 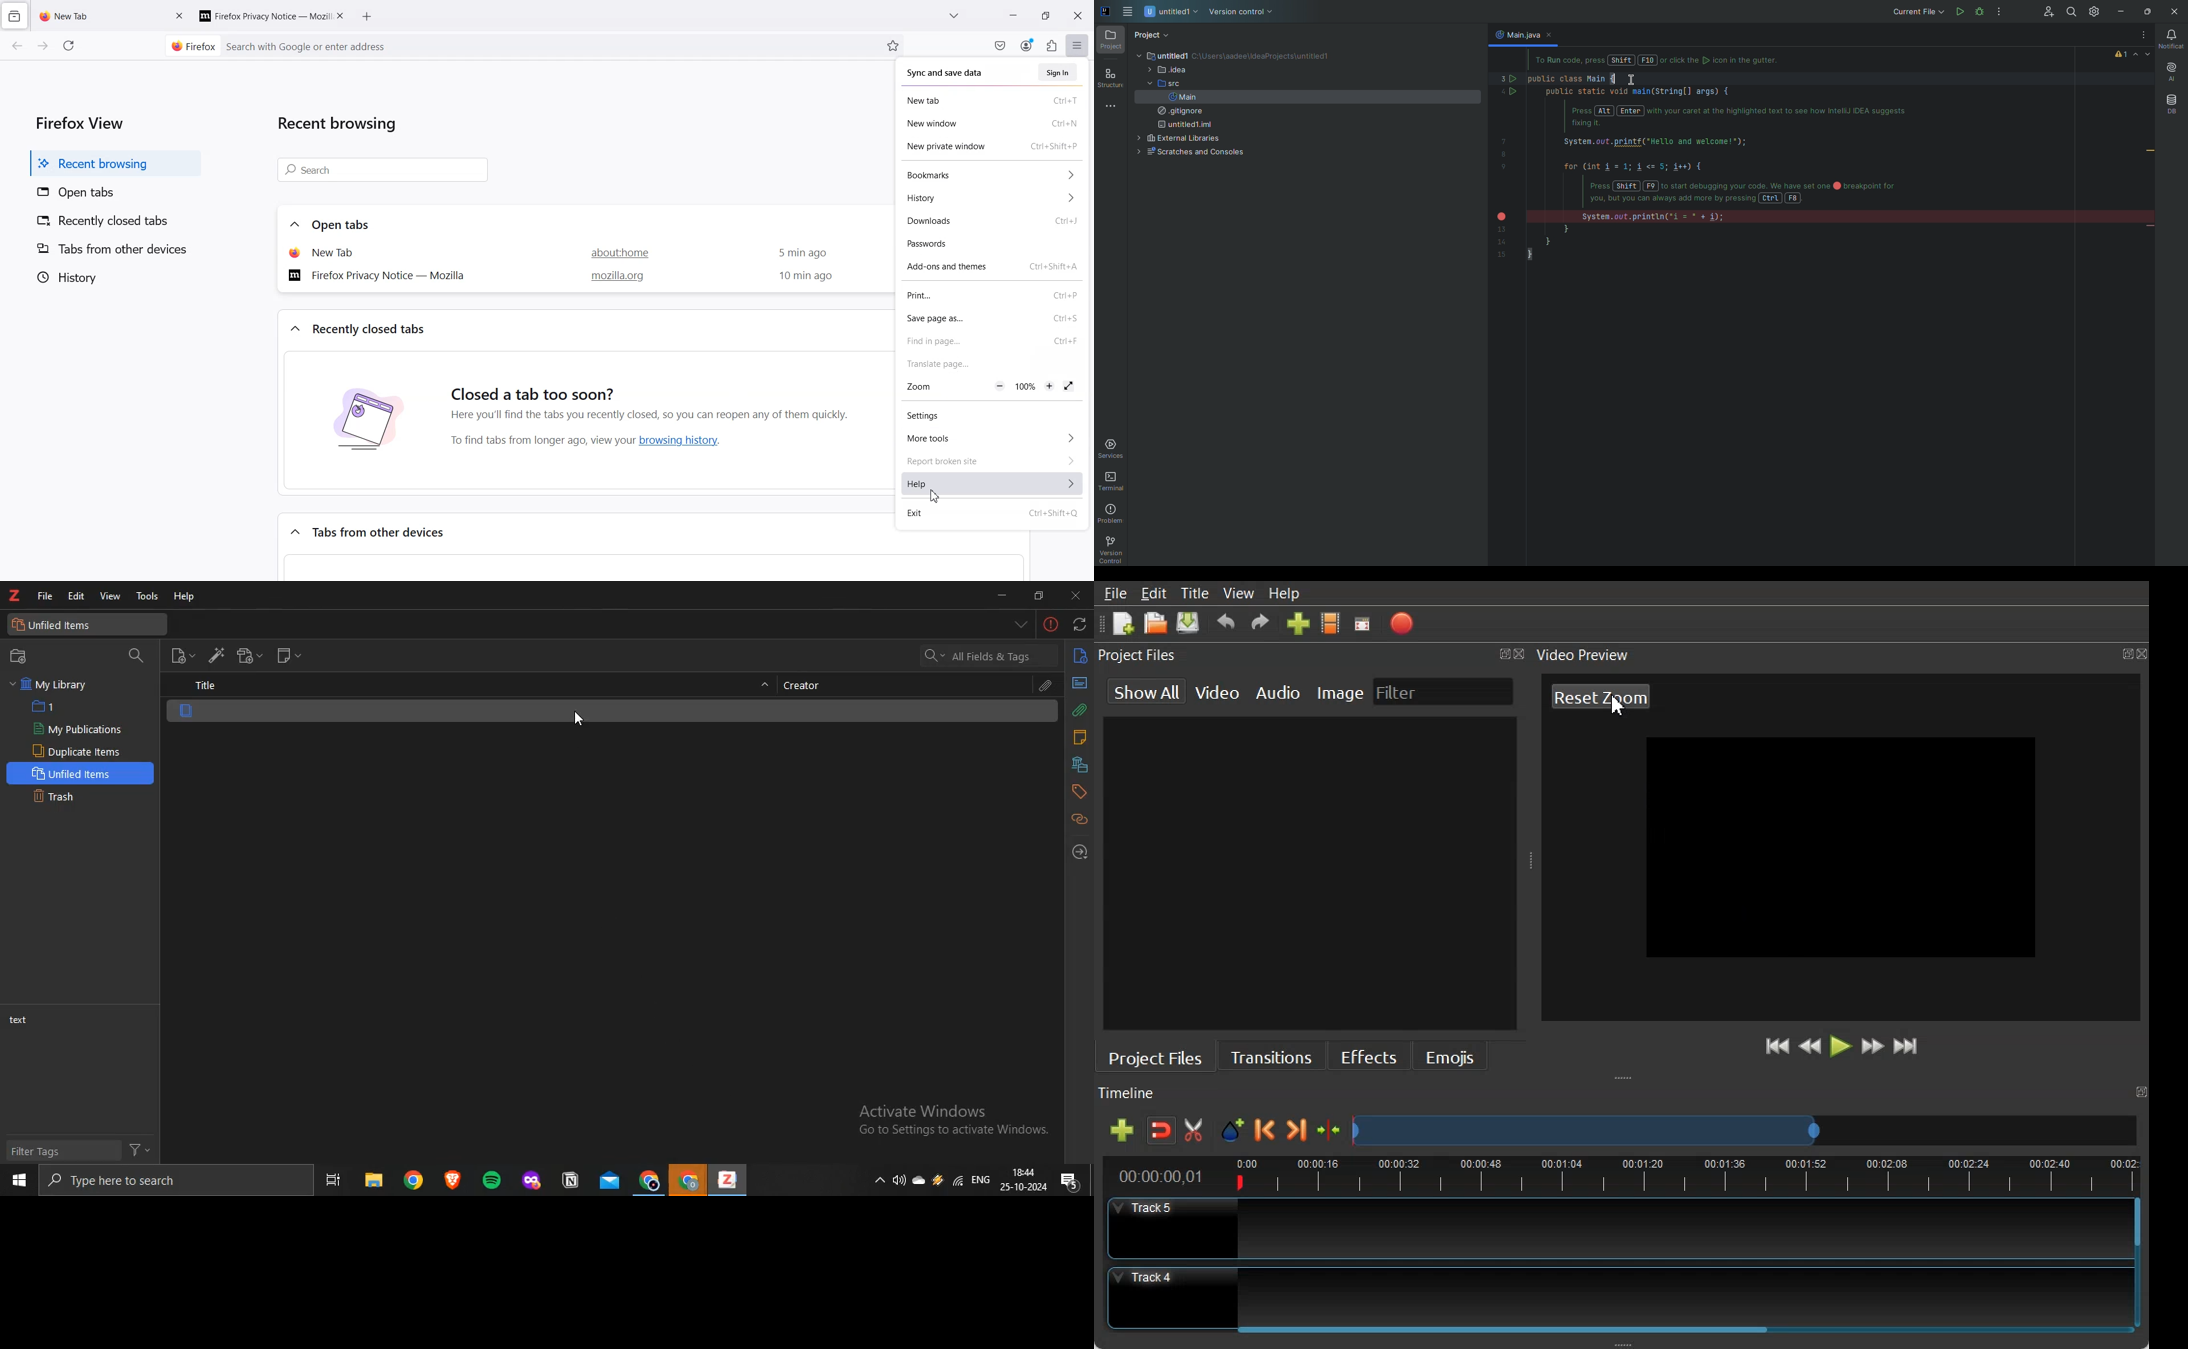 I want to click on task view, so click(x=332, y=1180).